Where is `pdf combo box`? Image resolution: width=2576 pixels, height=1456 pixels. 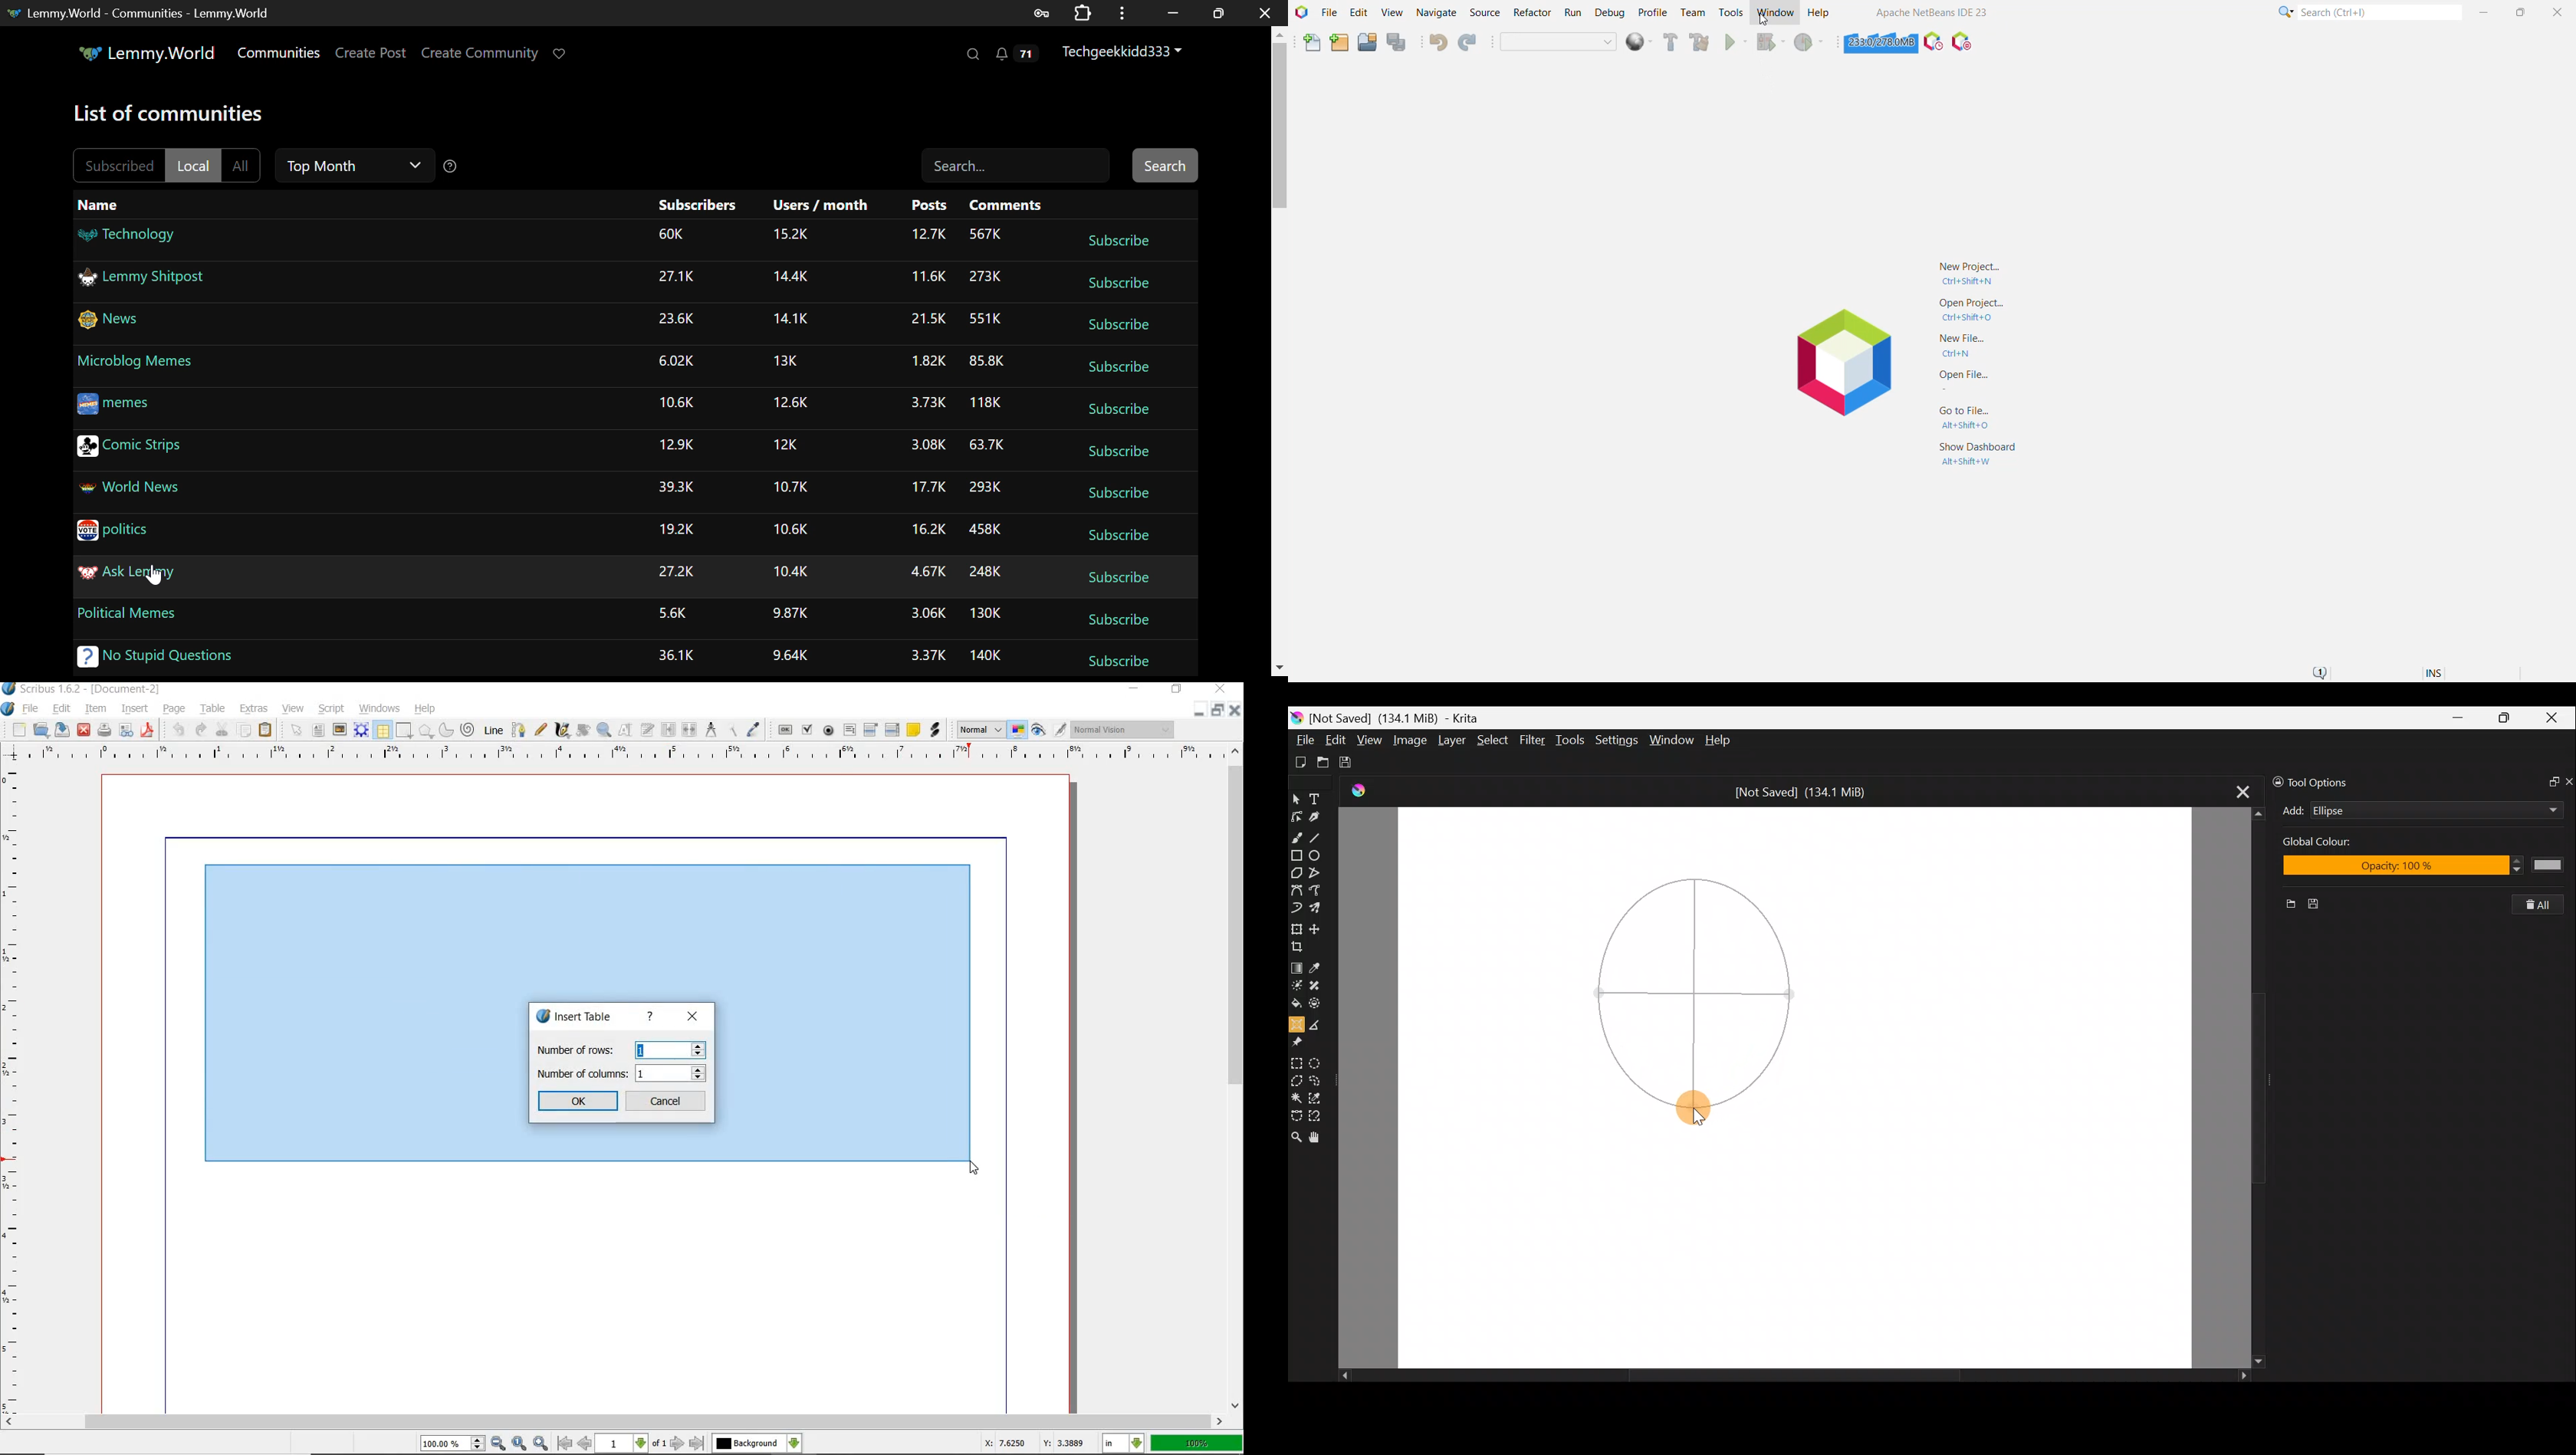 pdf combo box is located at coordinates (871, 730).